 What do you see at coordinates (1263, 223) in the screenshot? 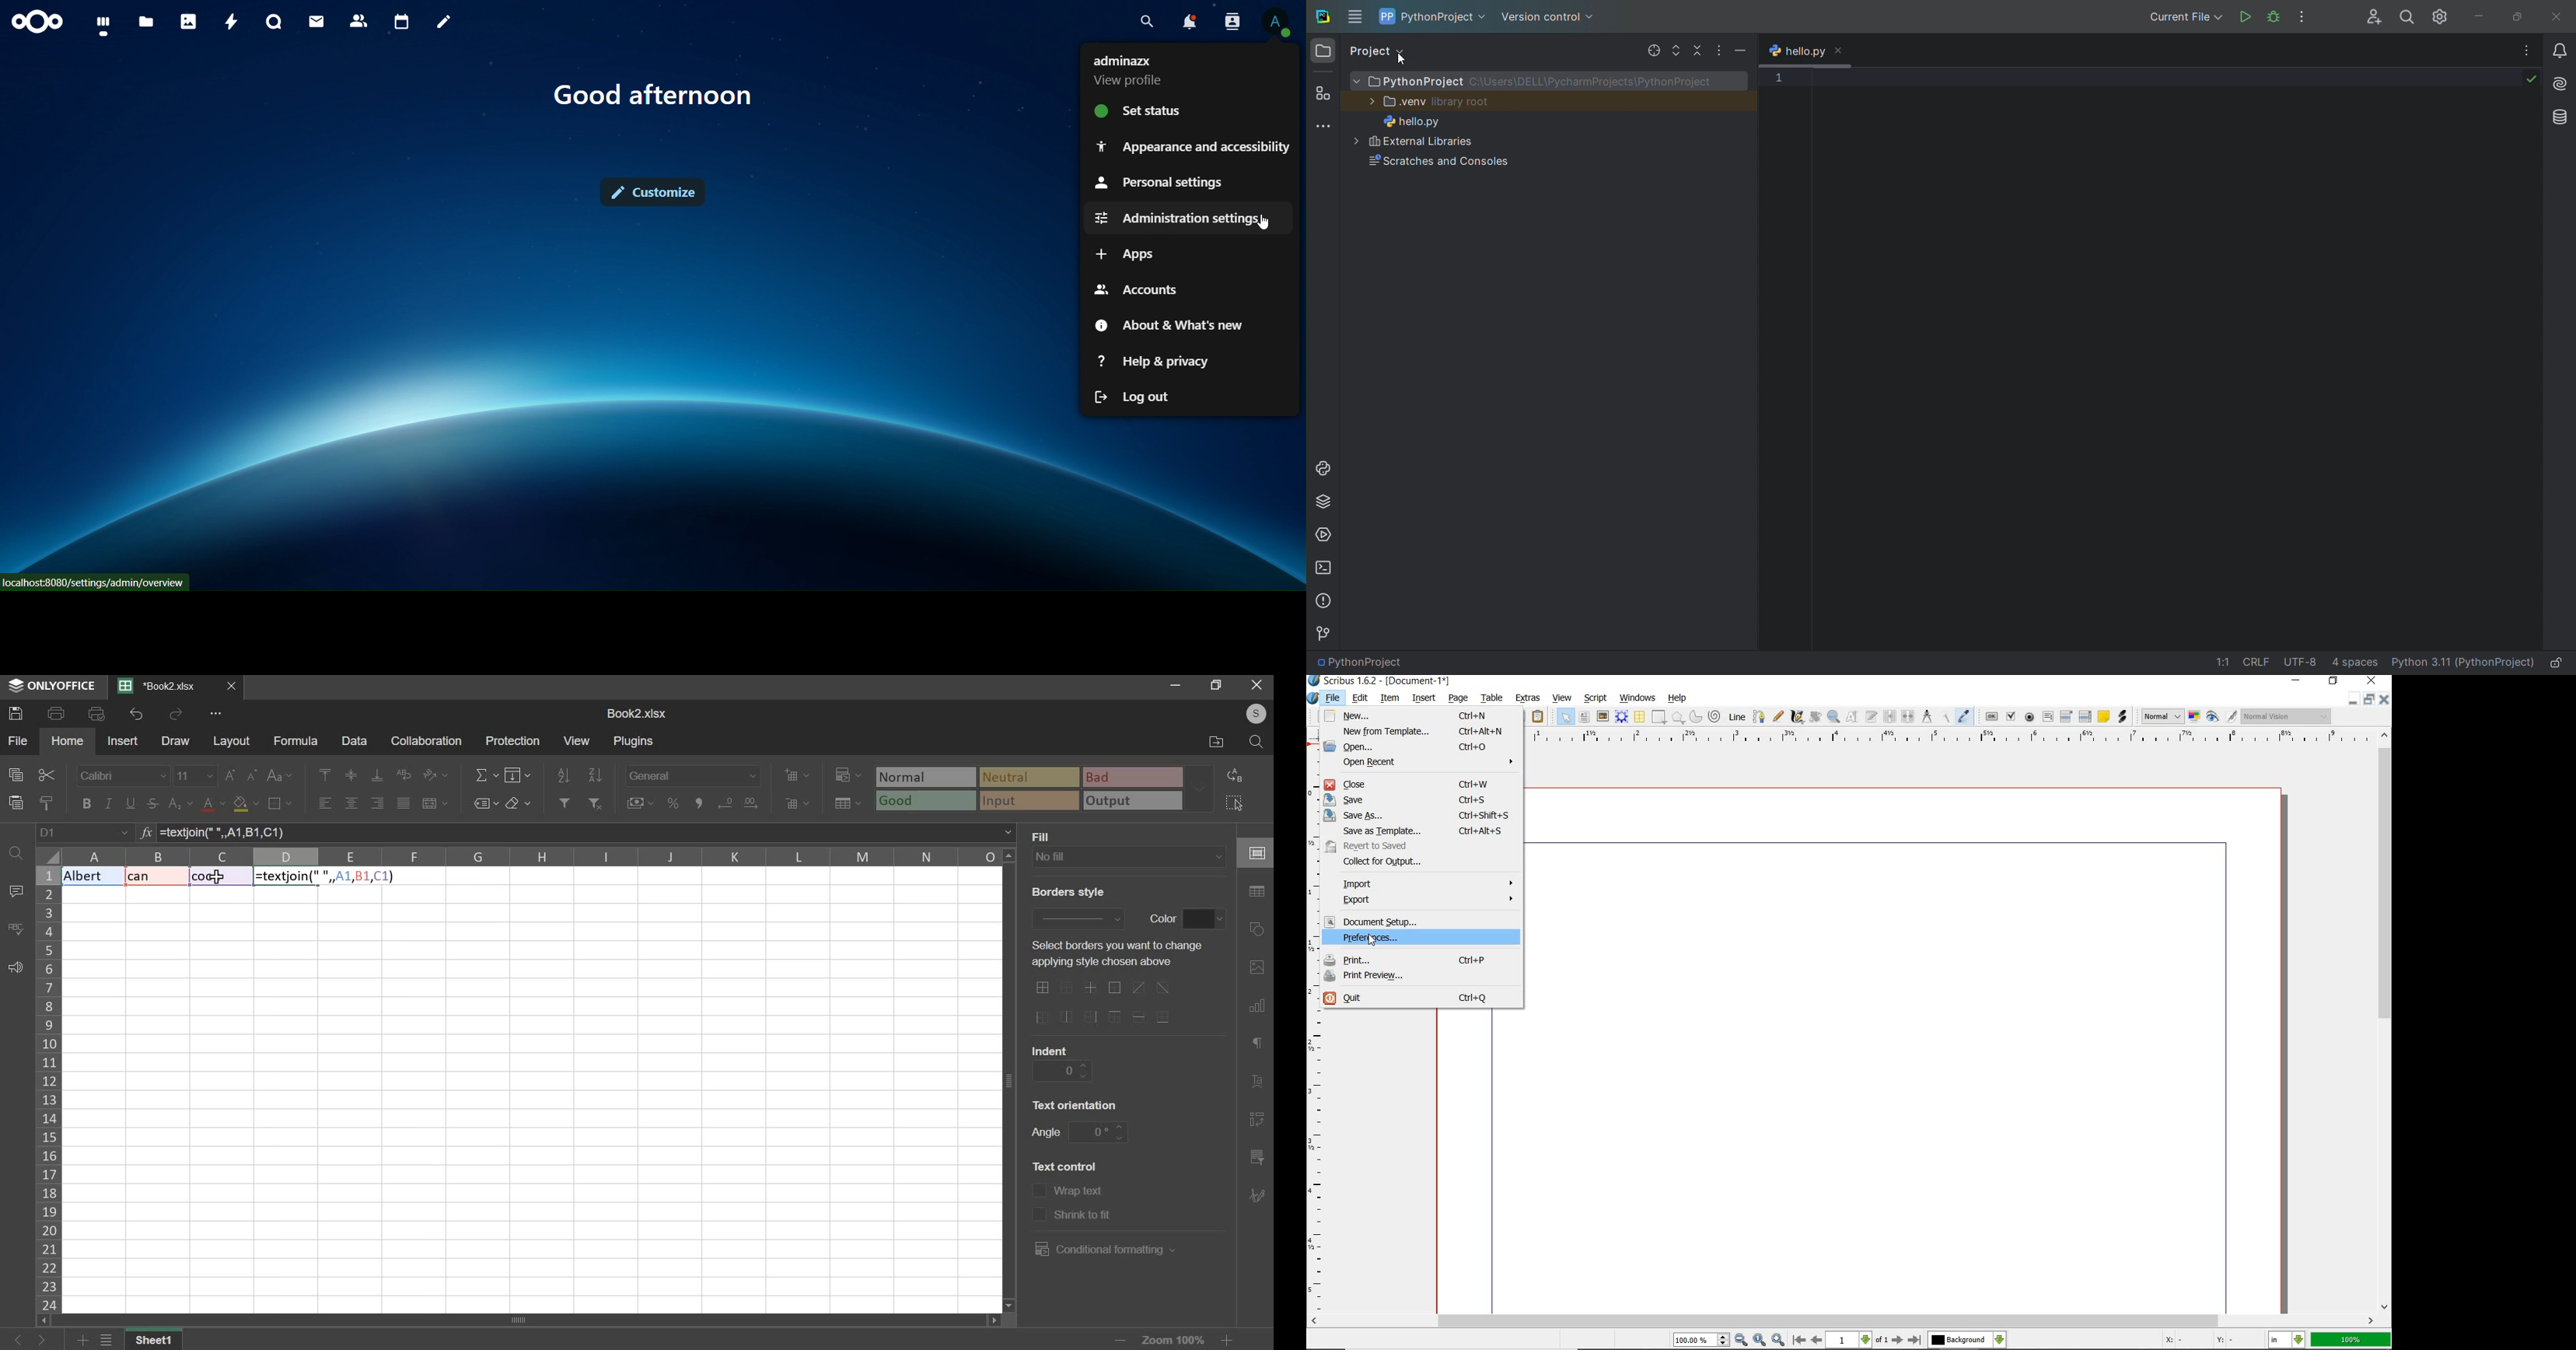
I see `cursor` at bounding box center [1263, 223].